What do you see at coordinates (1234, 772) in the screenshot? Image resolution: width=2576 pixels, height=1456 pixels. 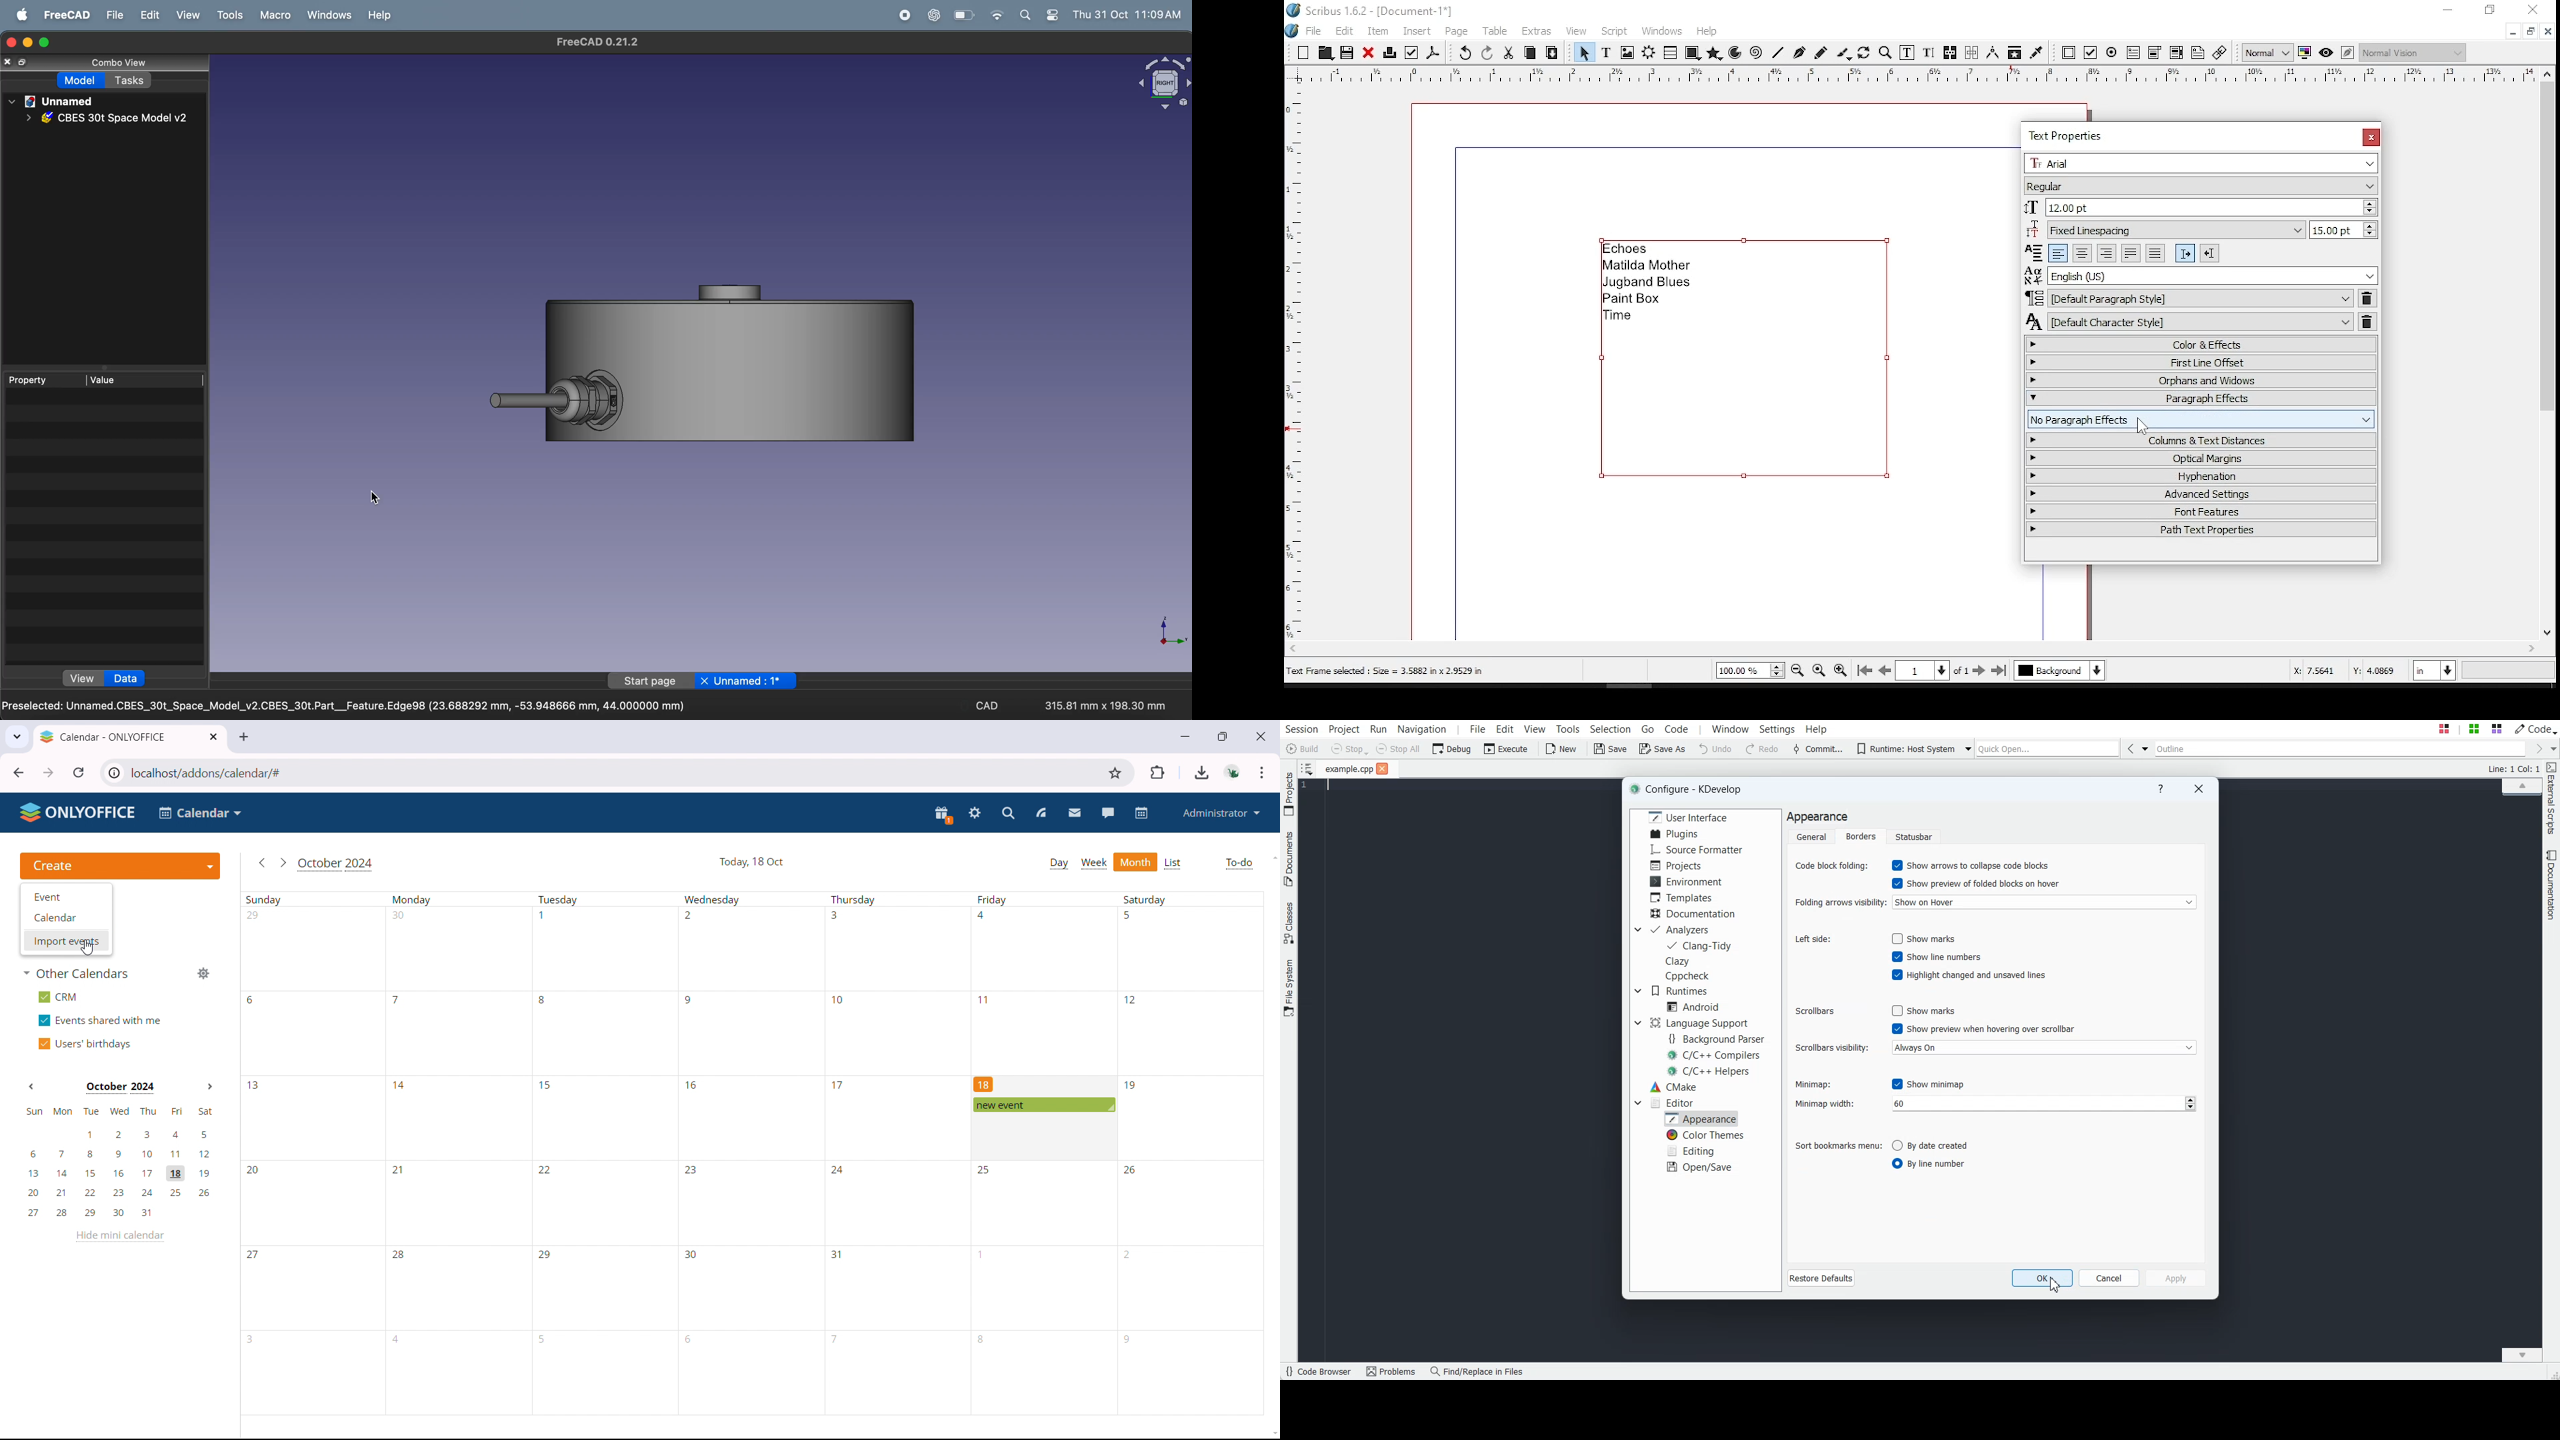 I see `accounts` at bounding box center [1234, 772].